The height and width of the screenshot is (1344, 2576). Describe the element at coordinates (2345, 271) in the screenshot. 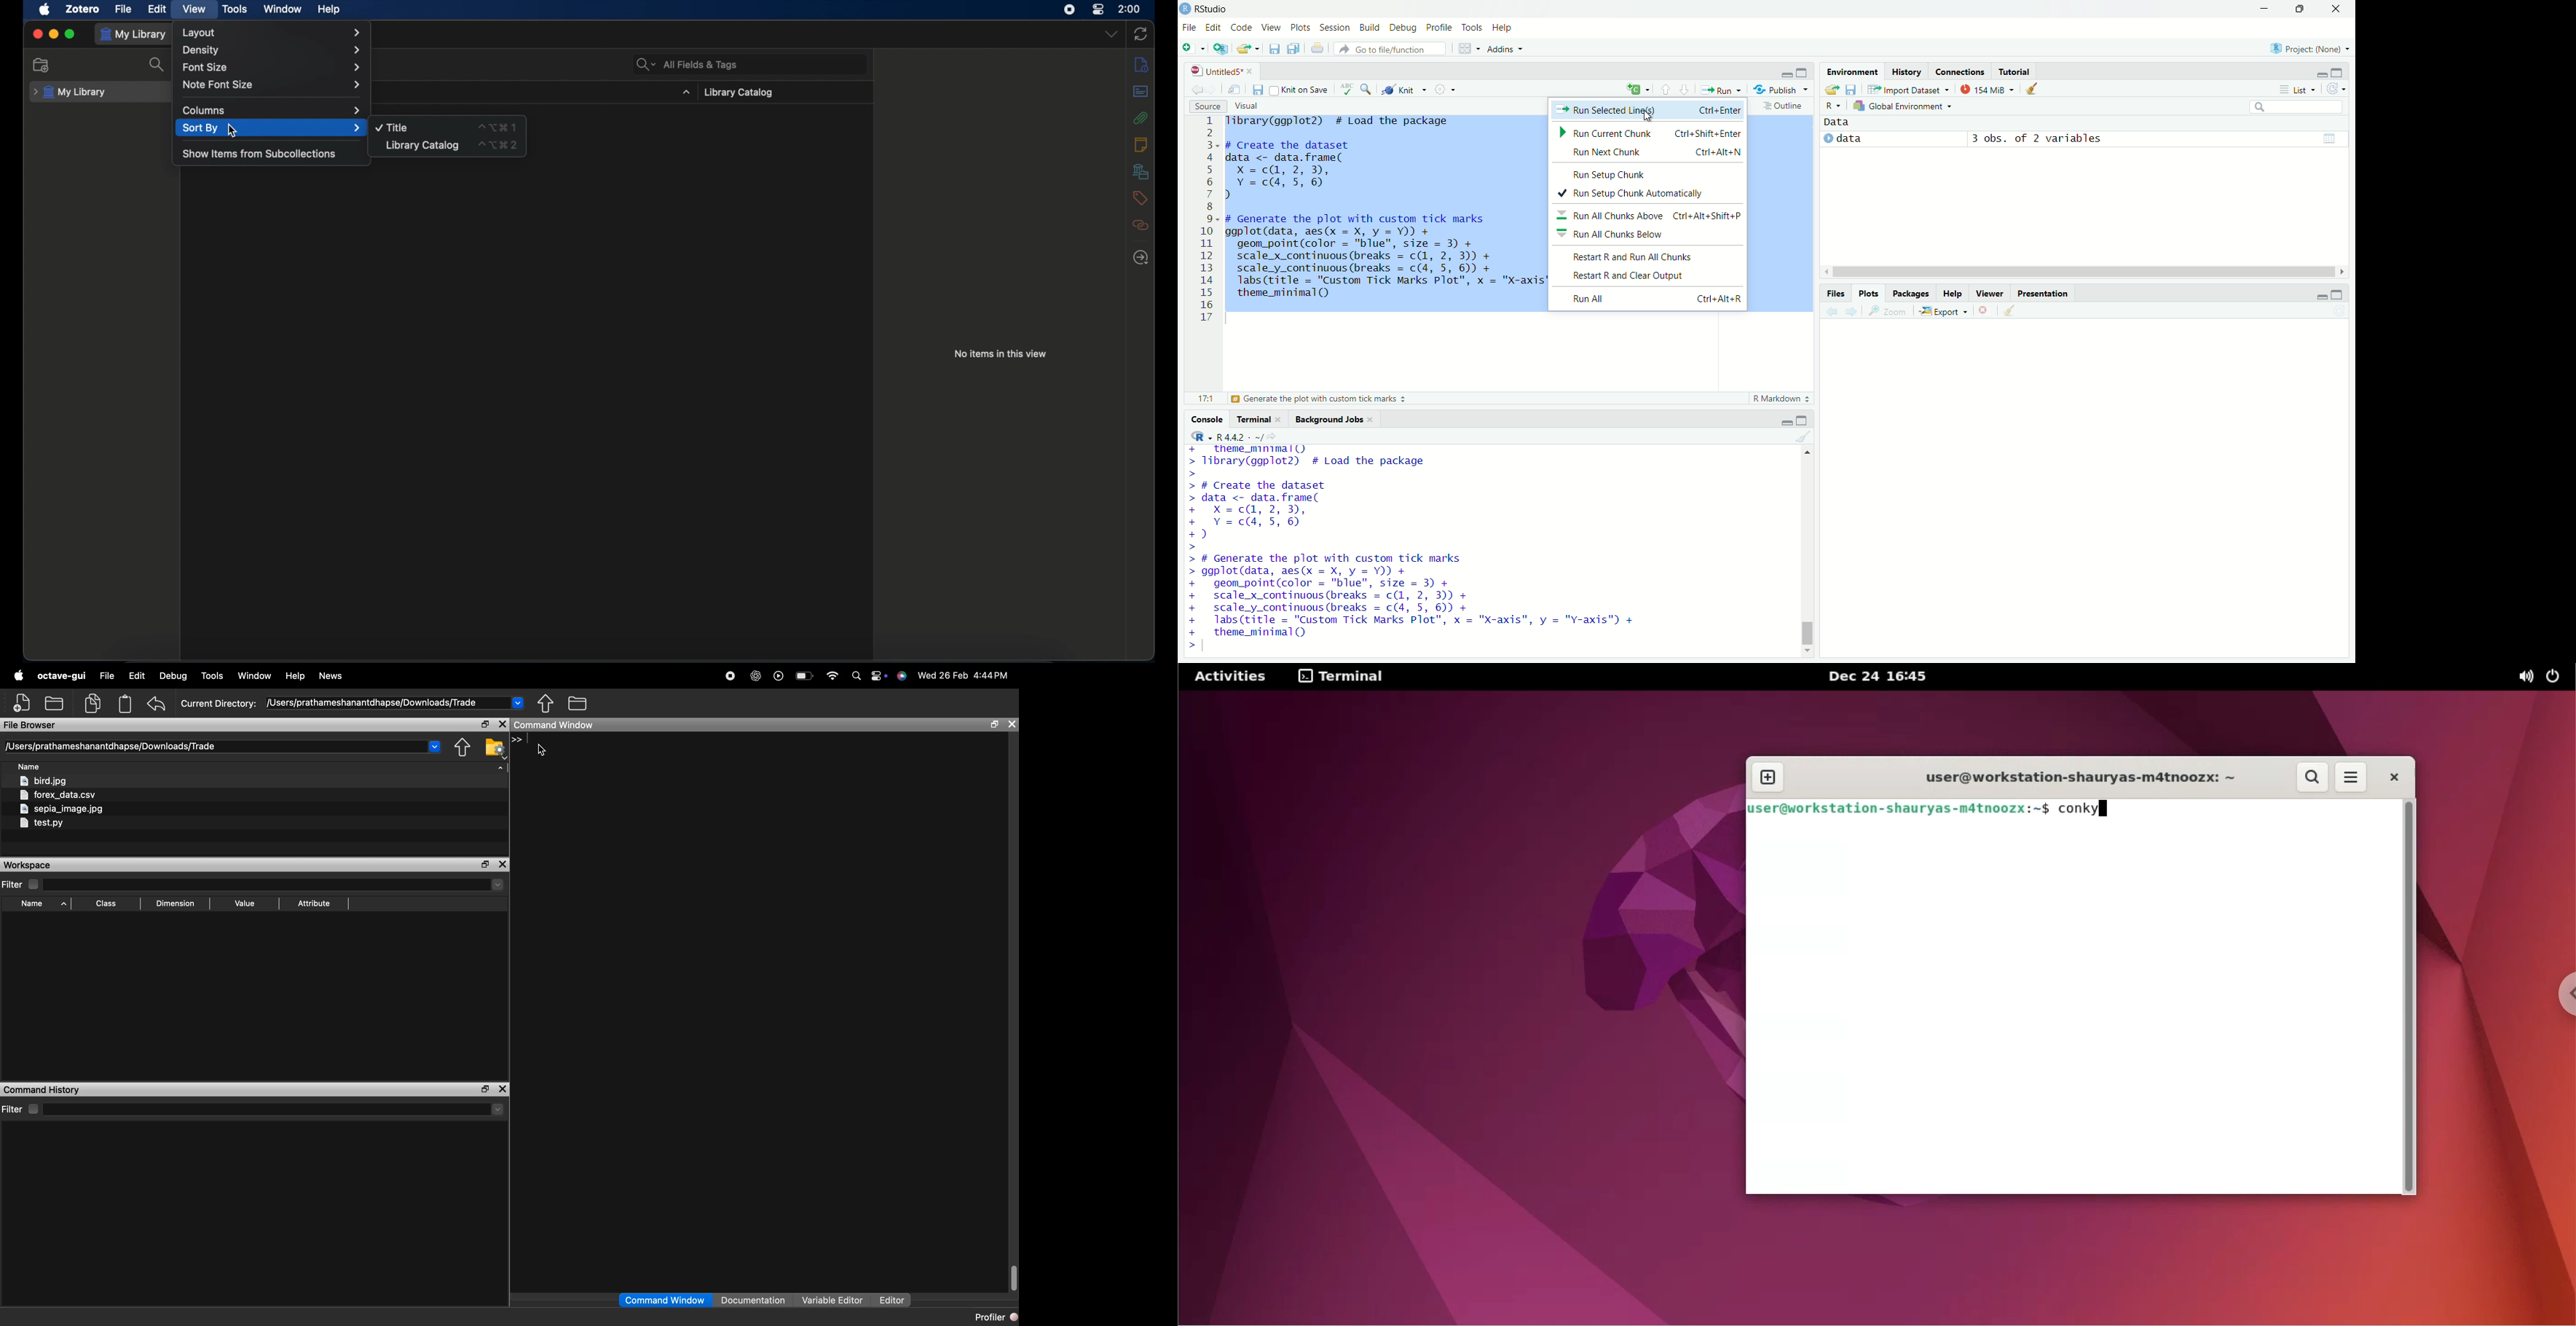

I see `move right` at that location.